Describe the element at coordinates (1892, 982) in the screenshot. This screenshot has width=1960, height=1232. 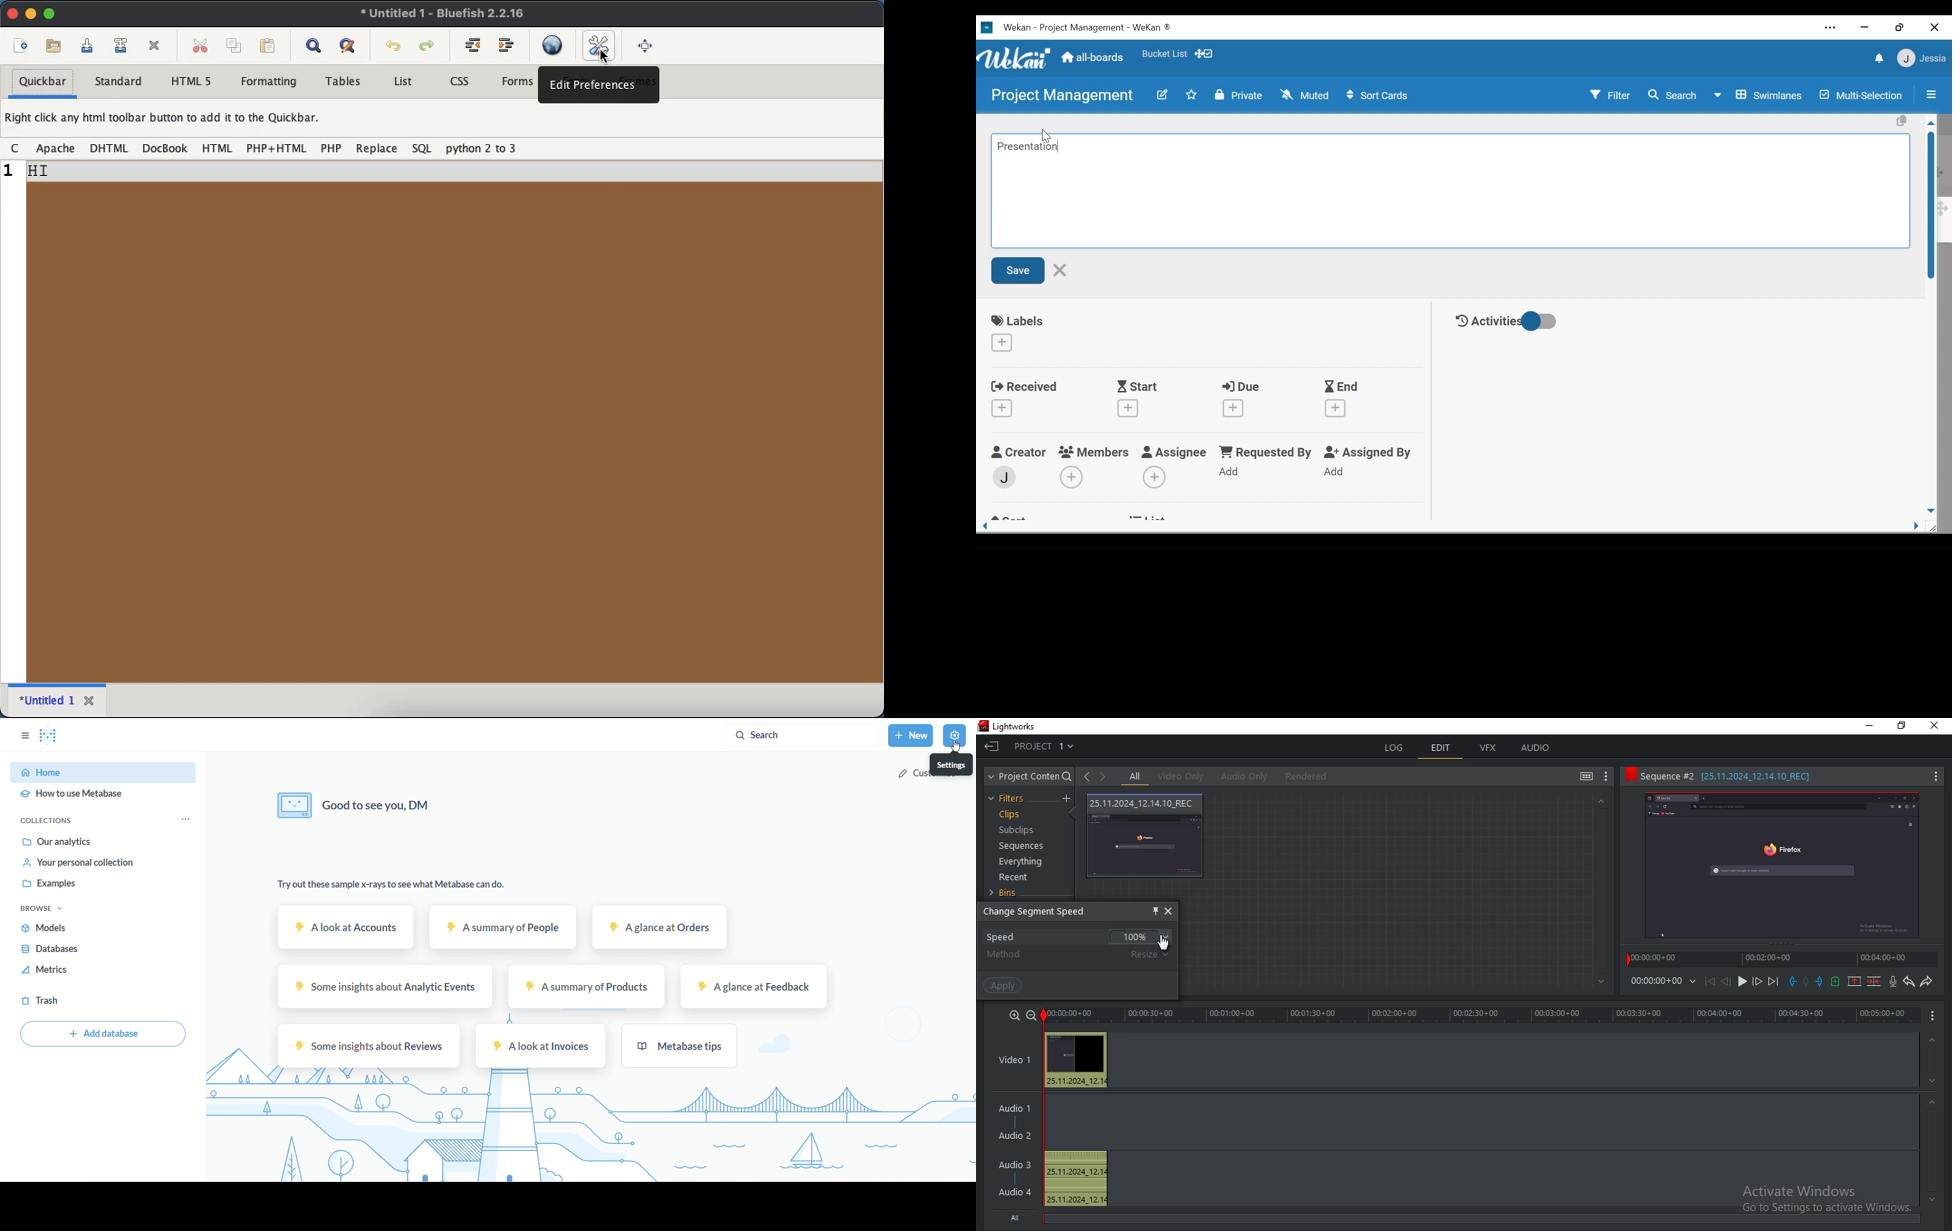
I see `record audio` at that location.